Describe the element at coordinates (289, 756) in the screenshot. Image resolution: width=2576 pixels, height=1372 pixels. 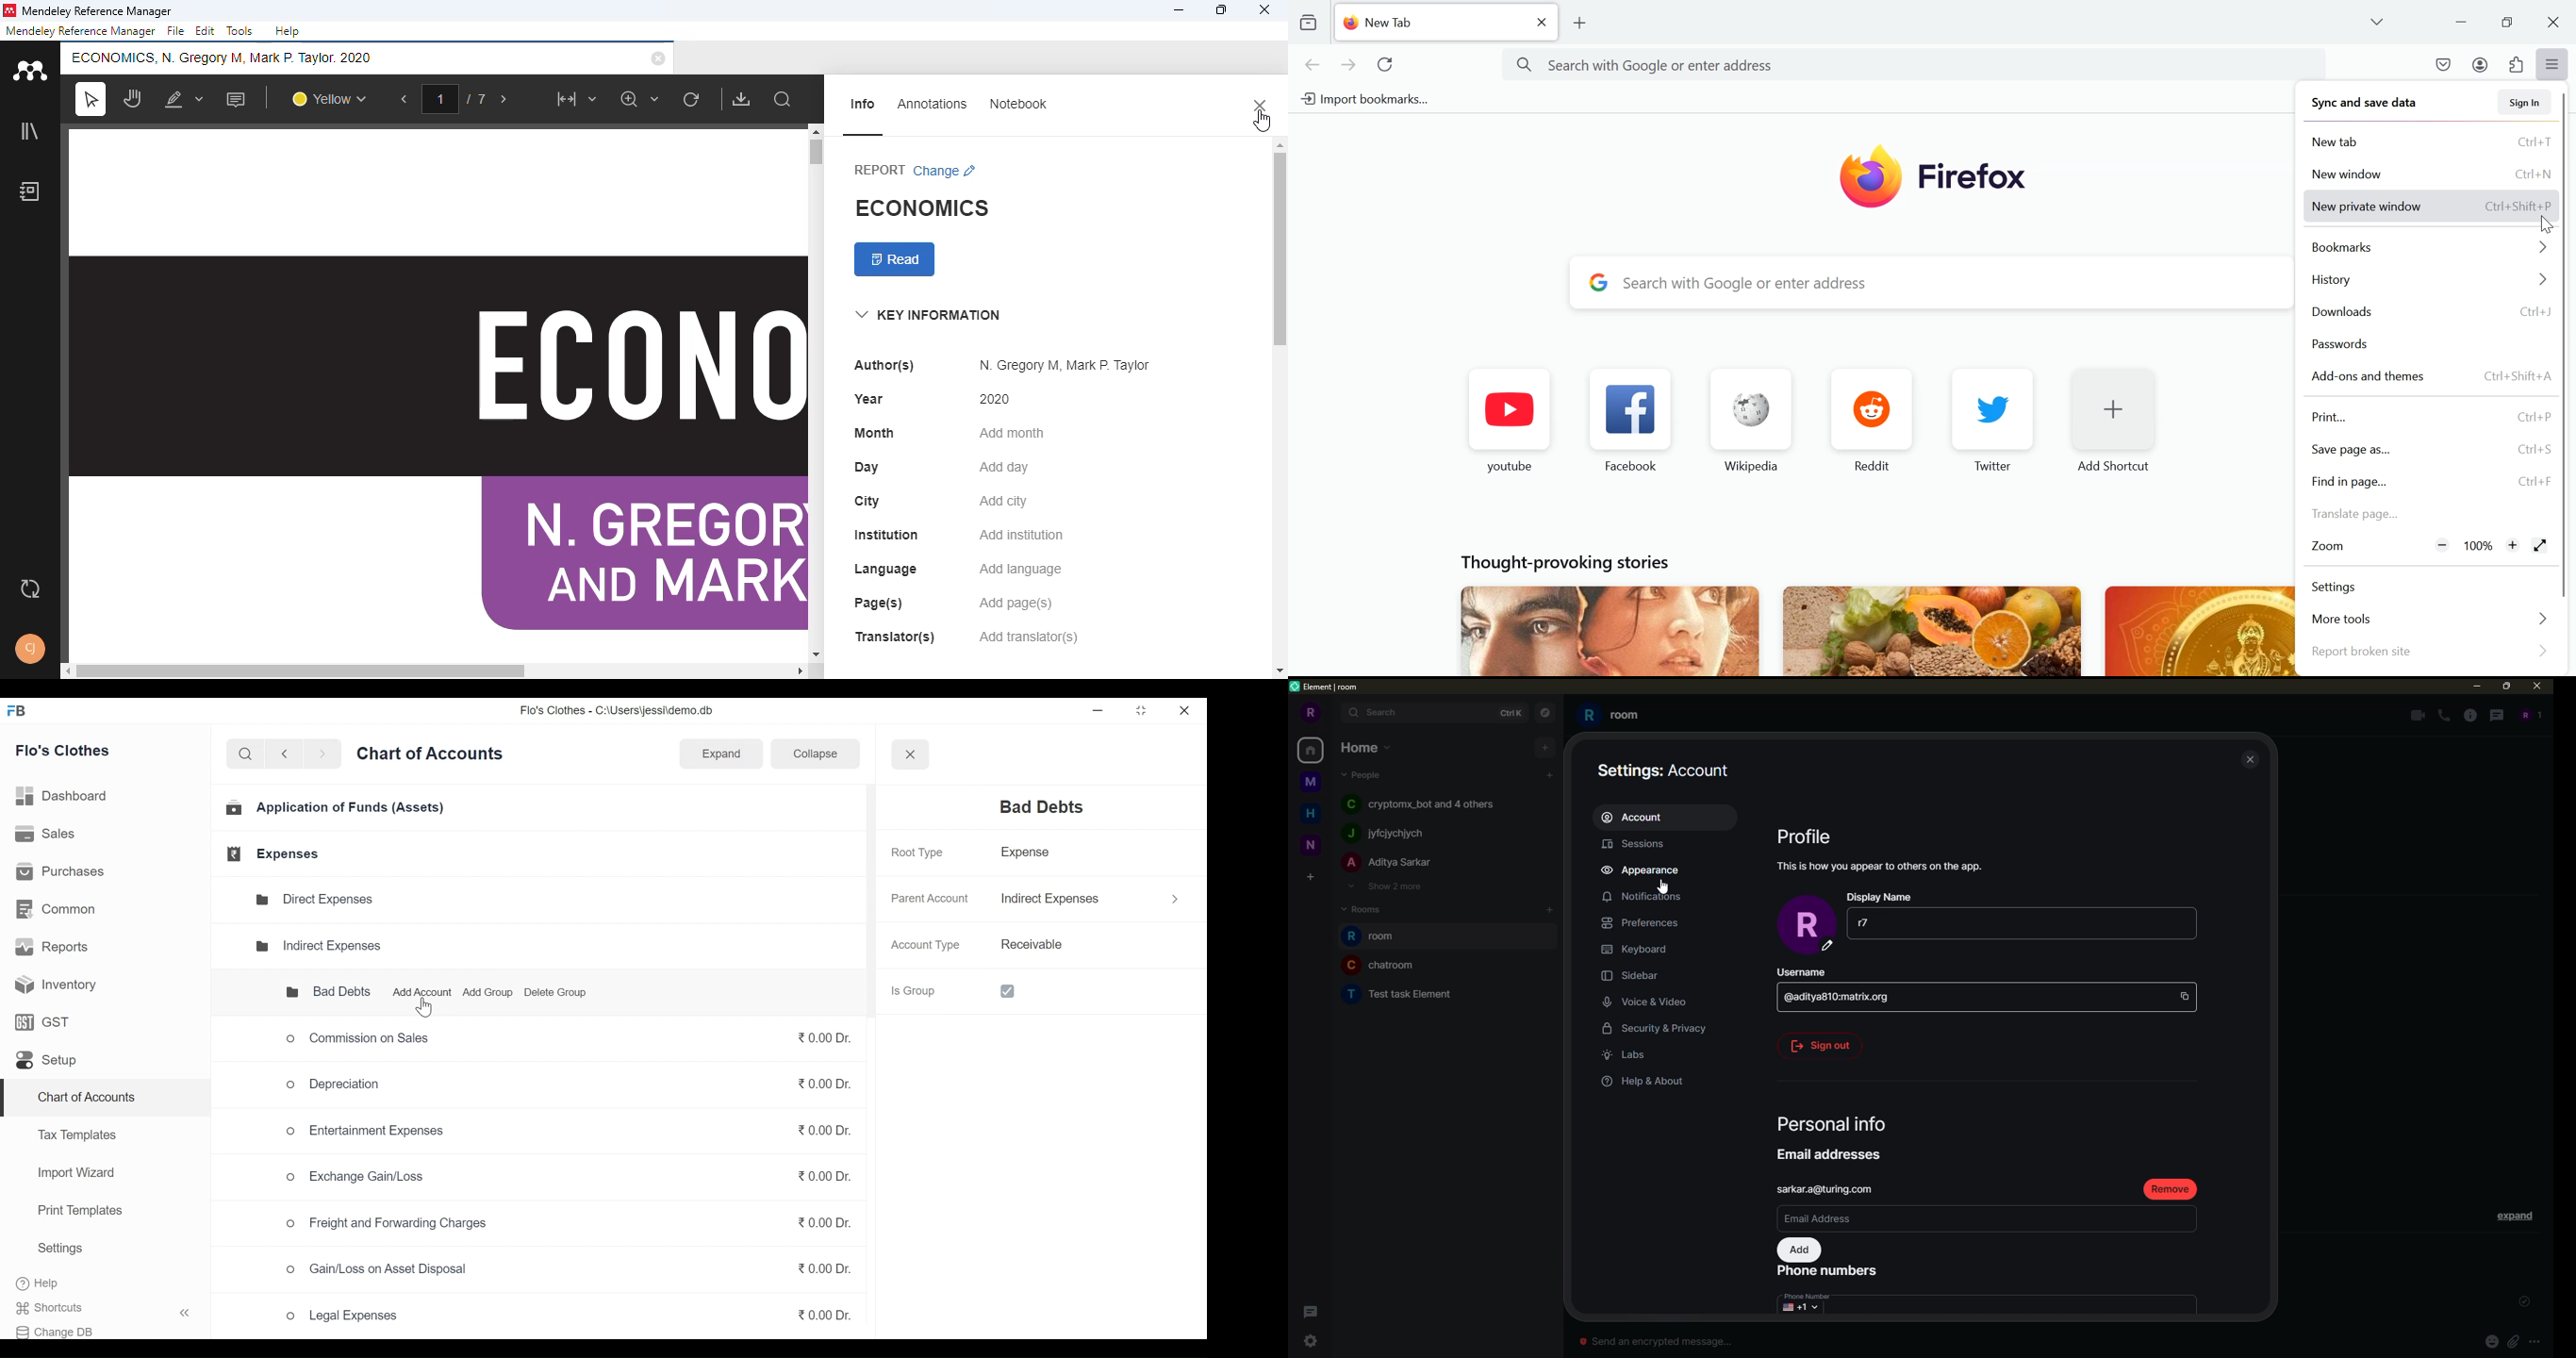
I see `back` at that location.